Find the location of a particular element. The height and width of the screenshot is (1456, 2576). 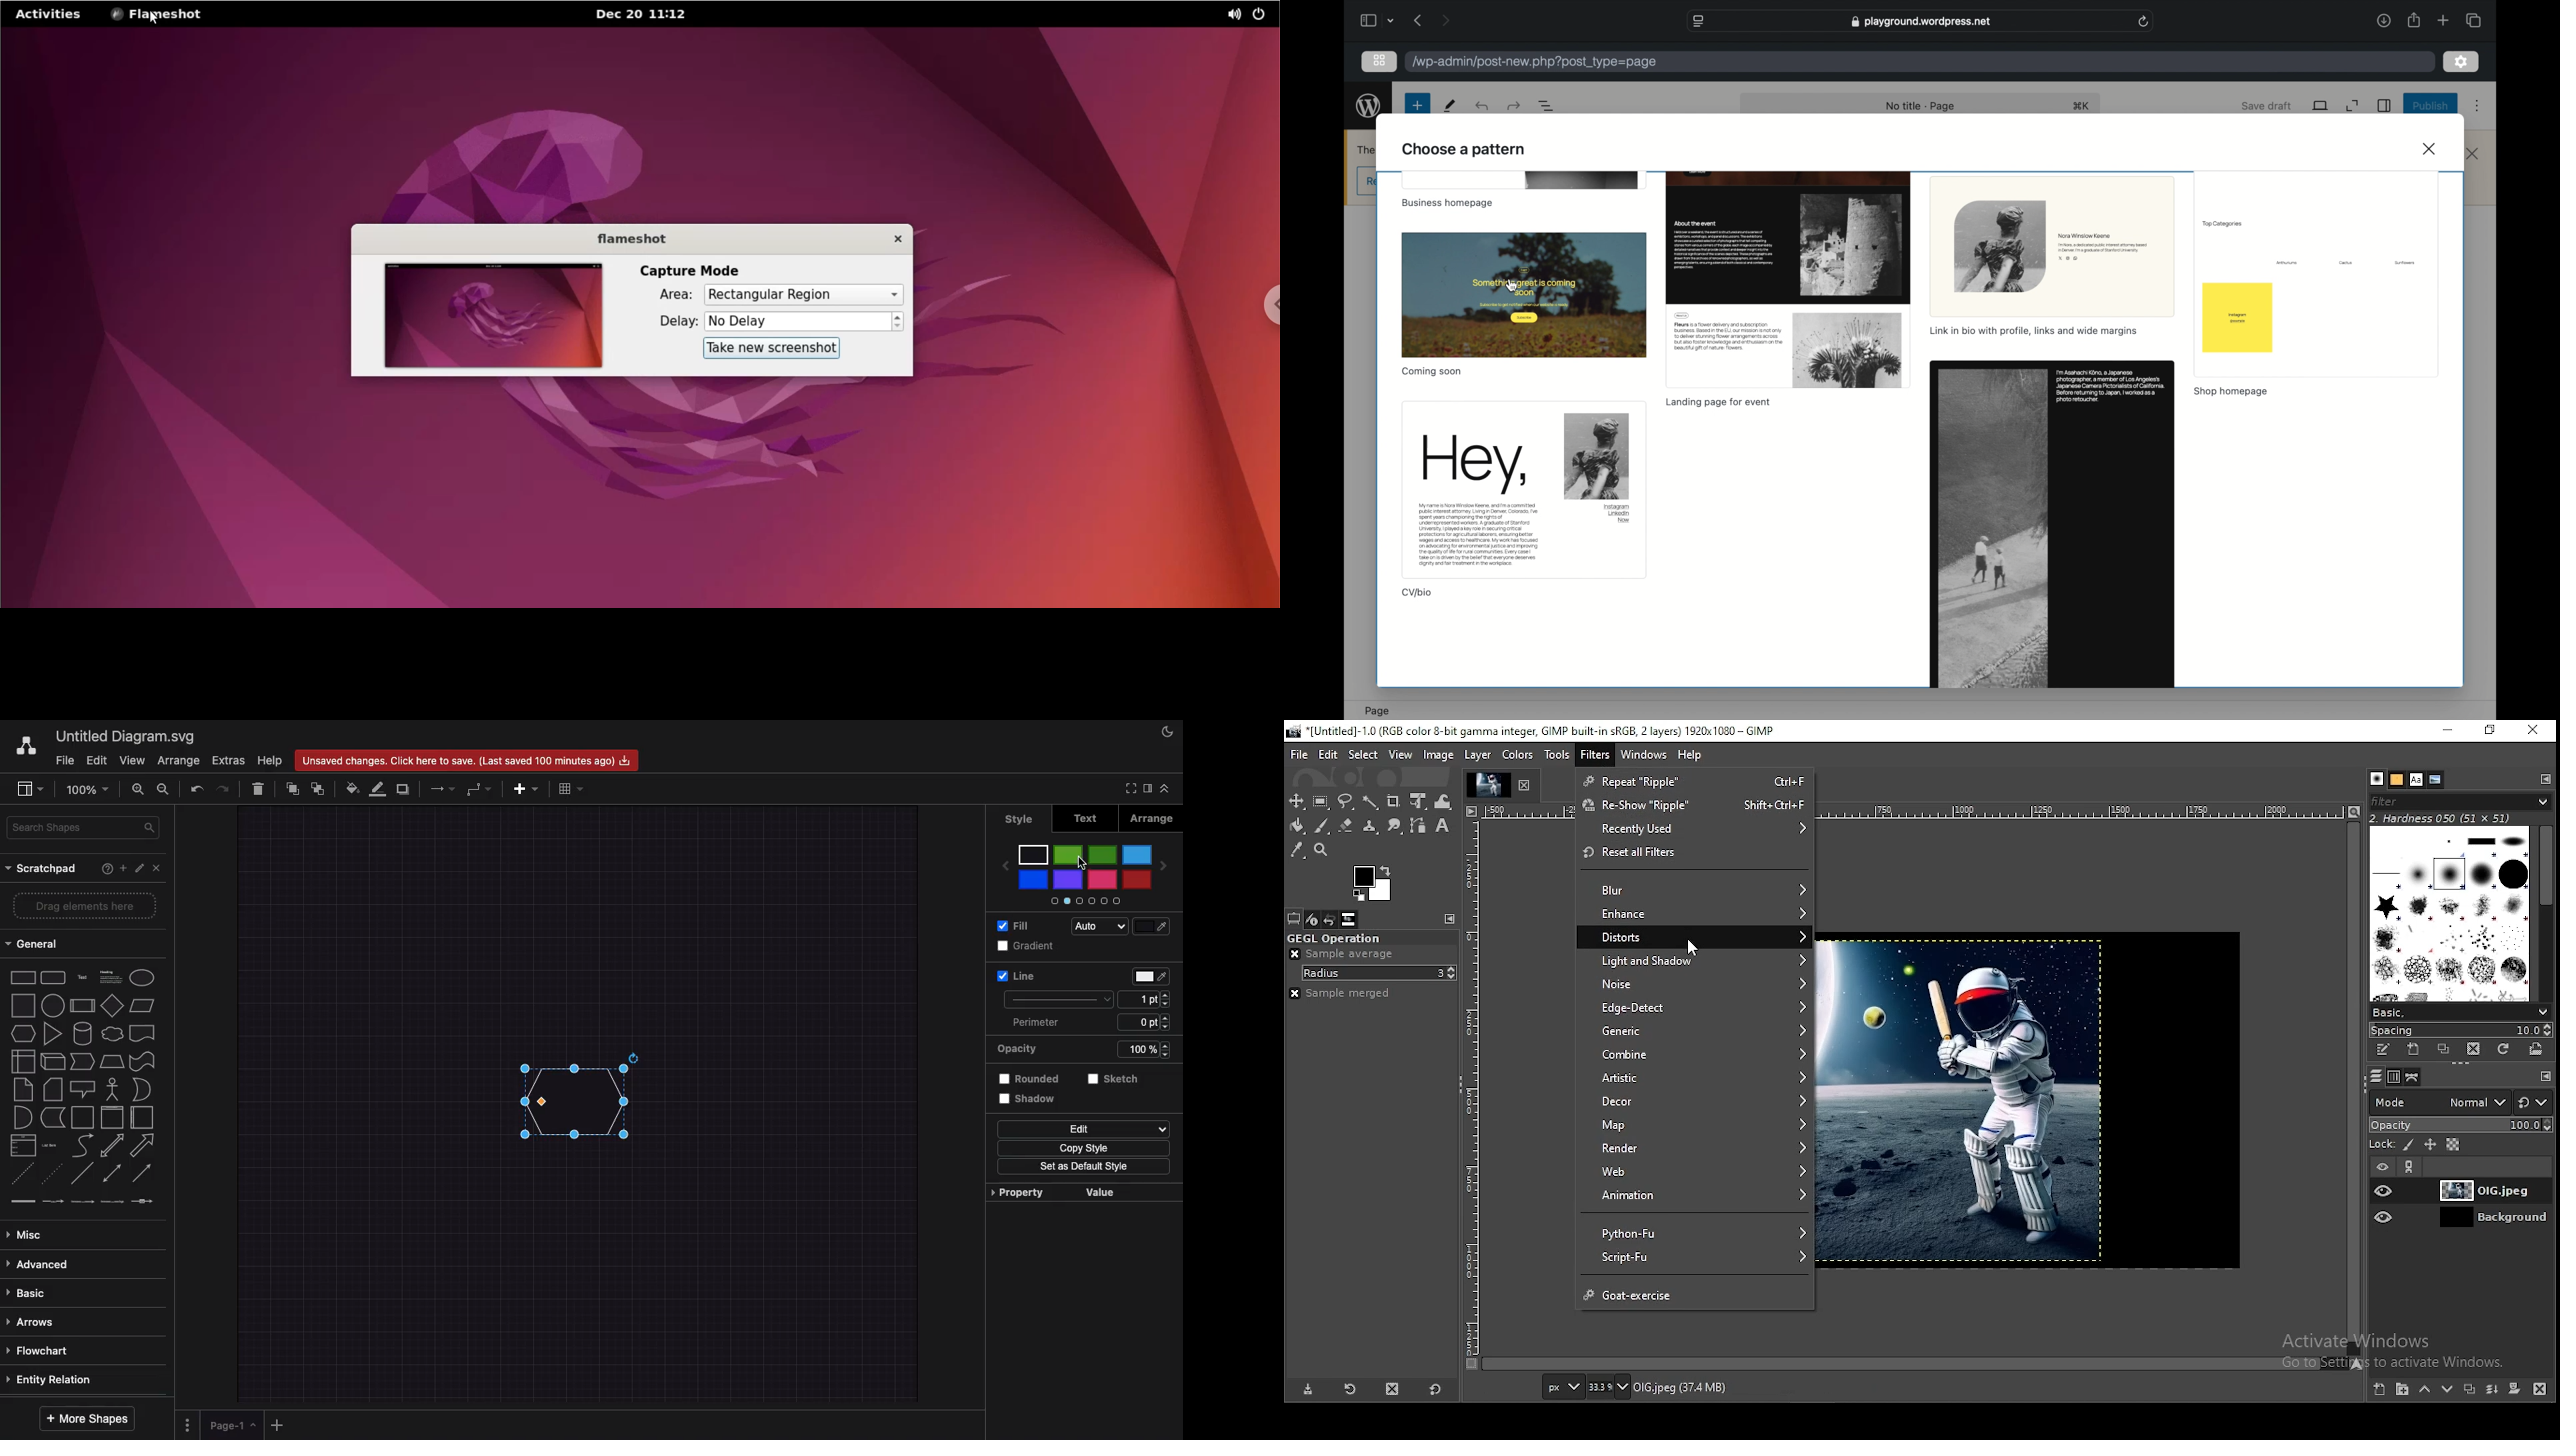

Misc is located at coordinates (30, 1236).